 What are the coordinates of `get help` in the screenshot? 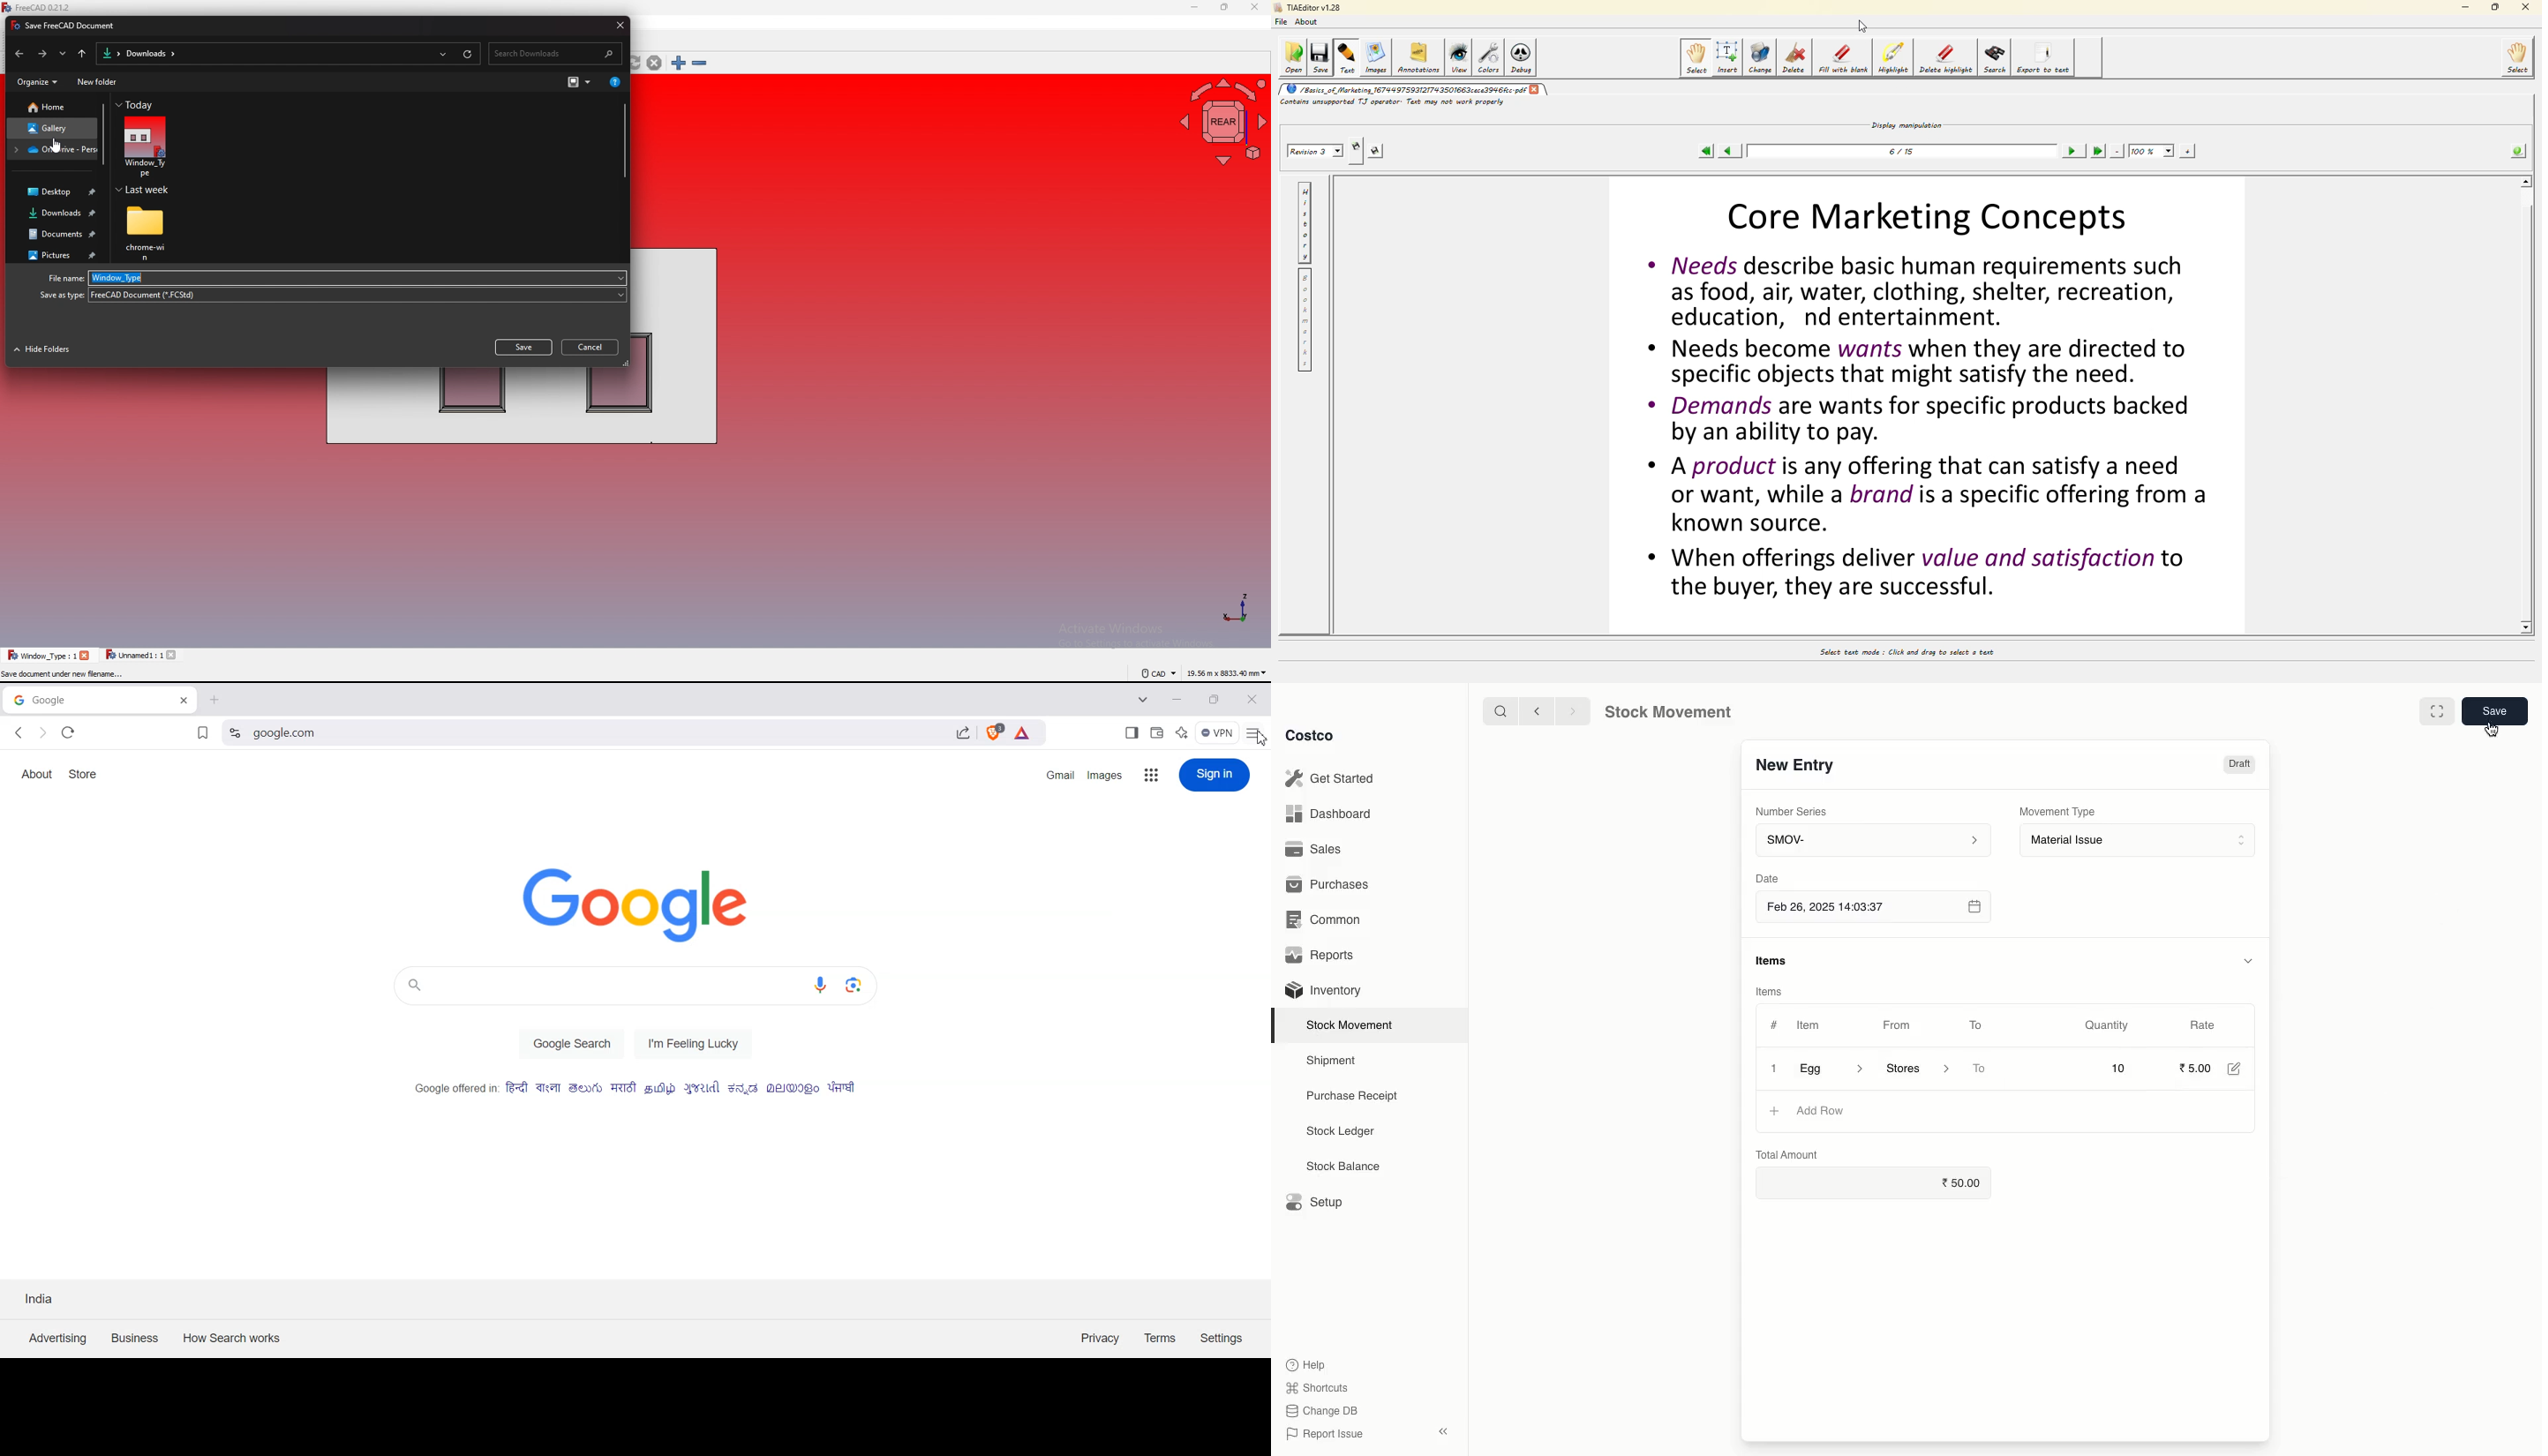 It's located at (614, 81).